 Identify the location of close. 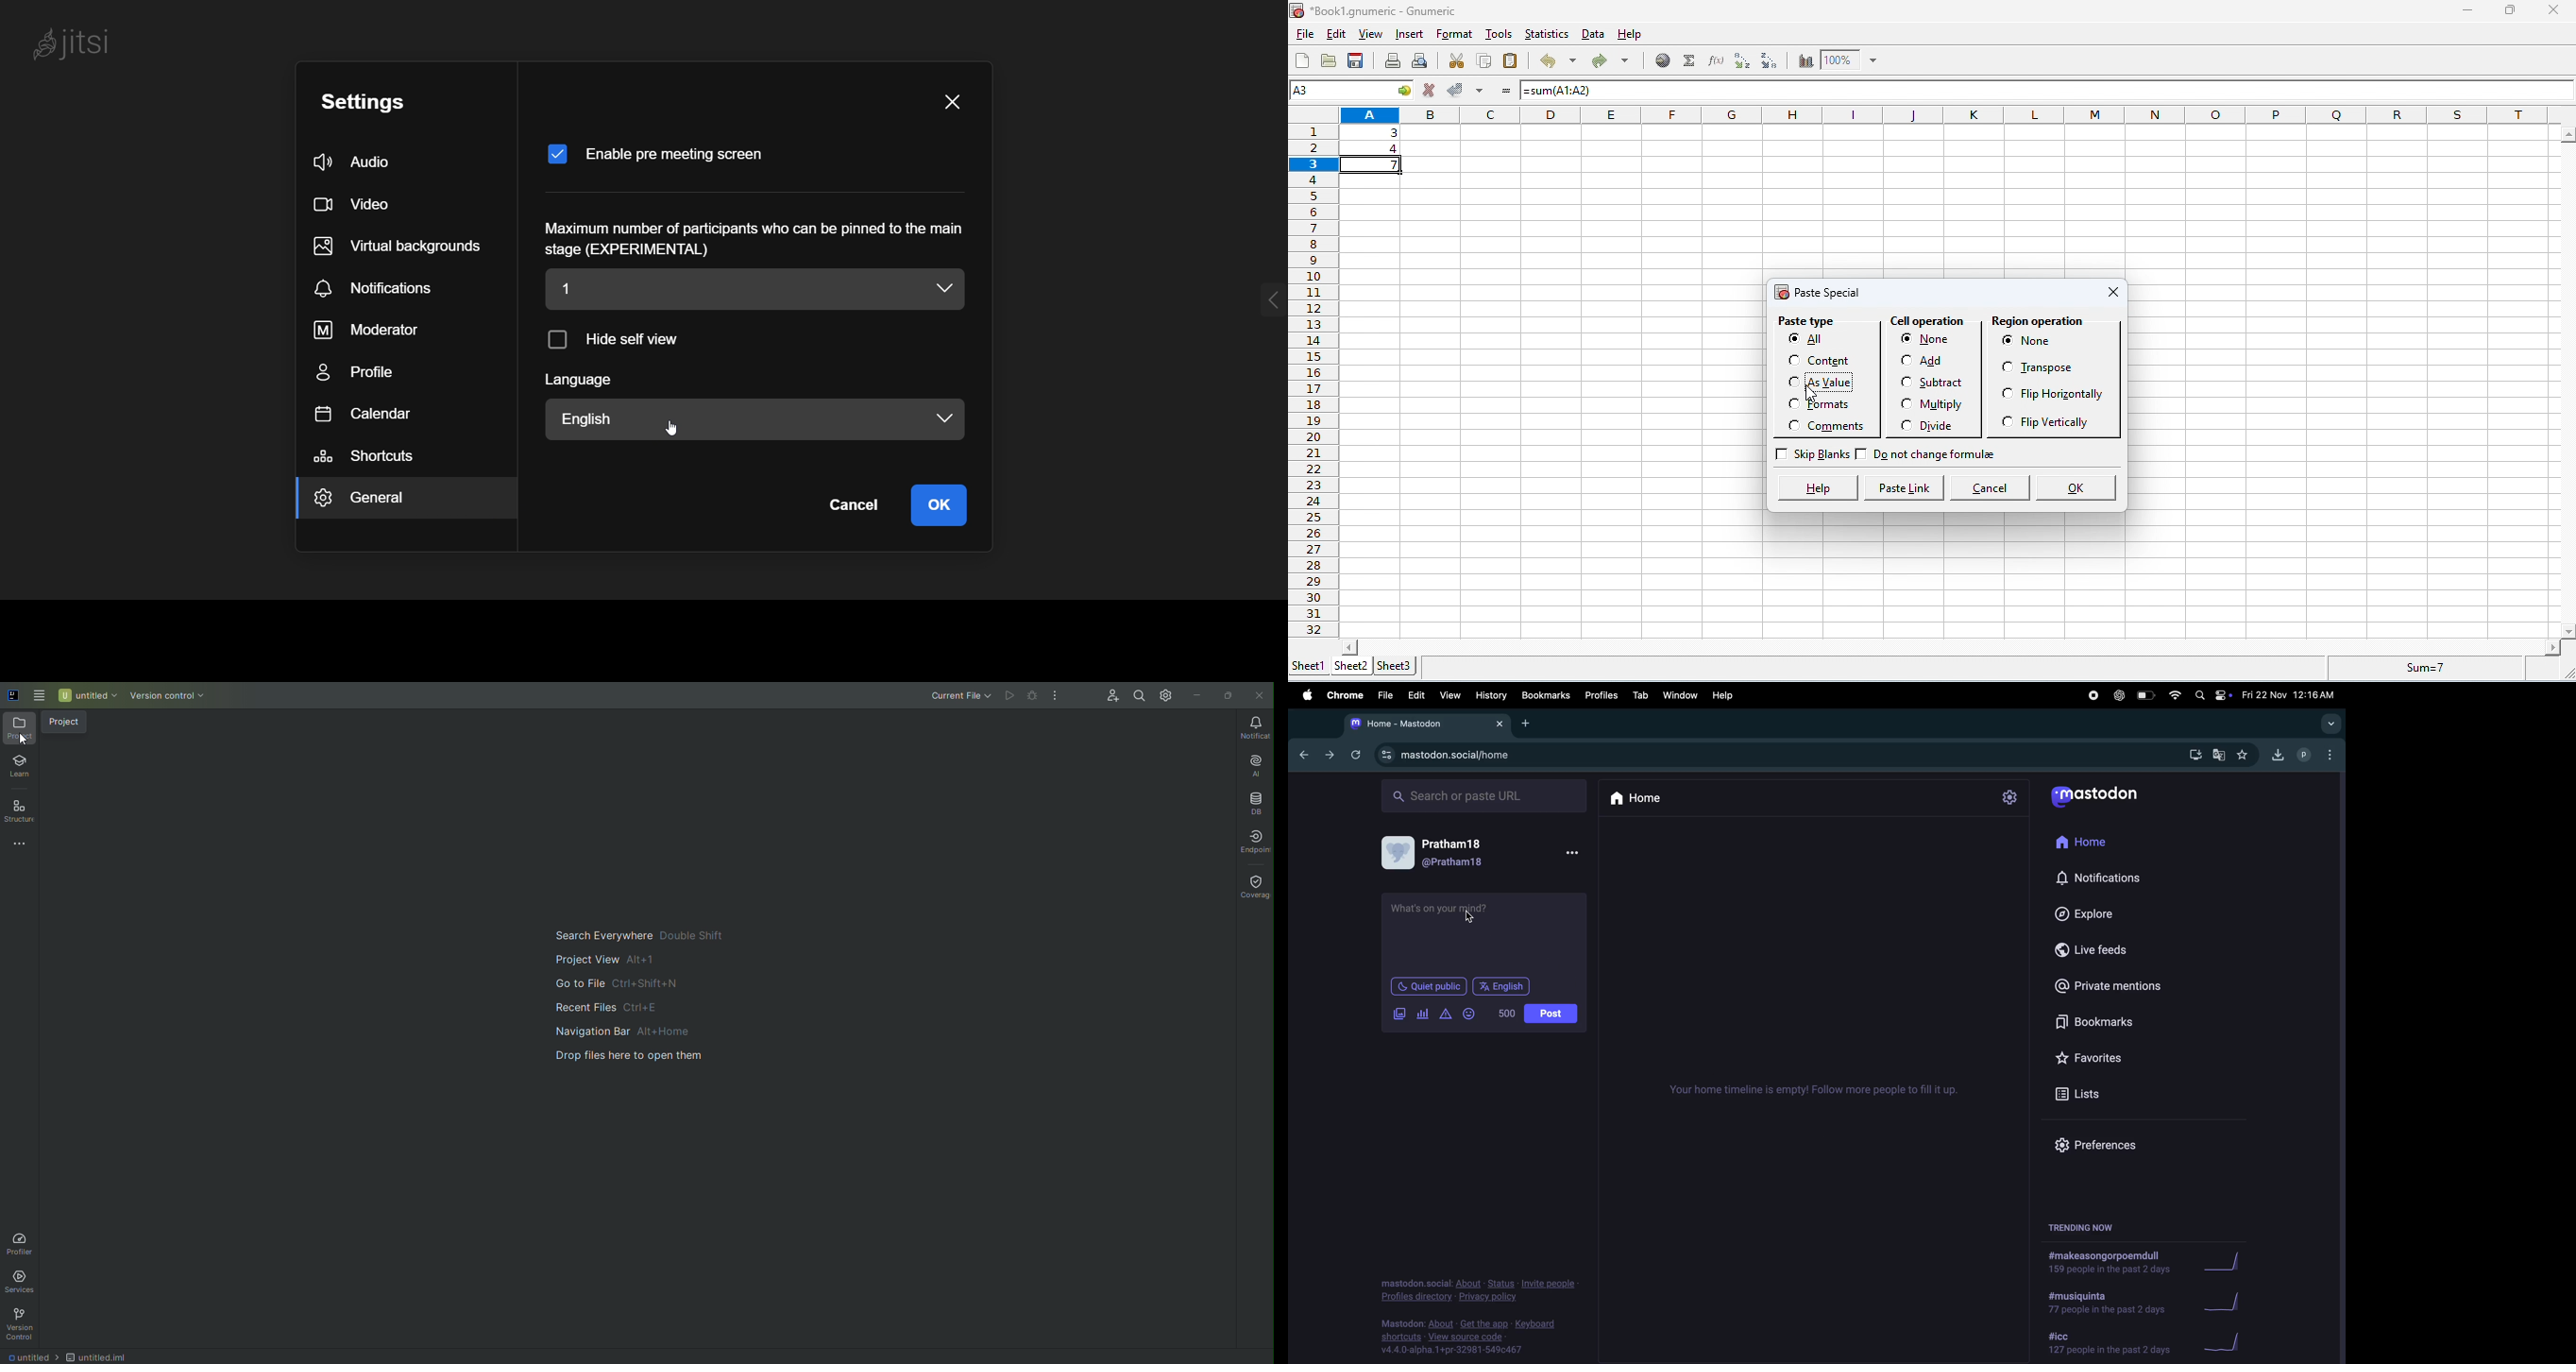
(951, 104).